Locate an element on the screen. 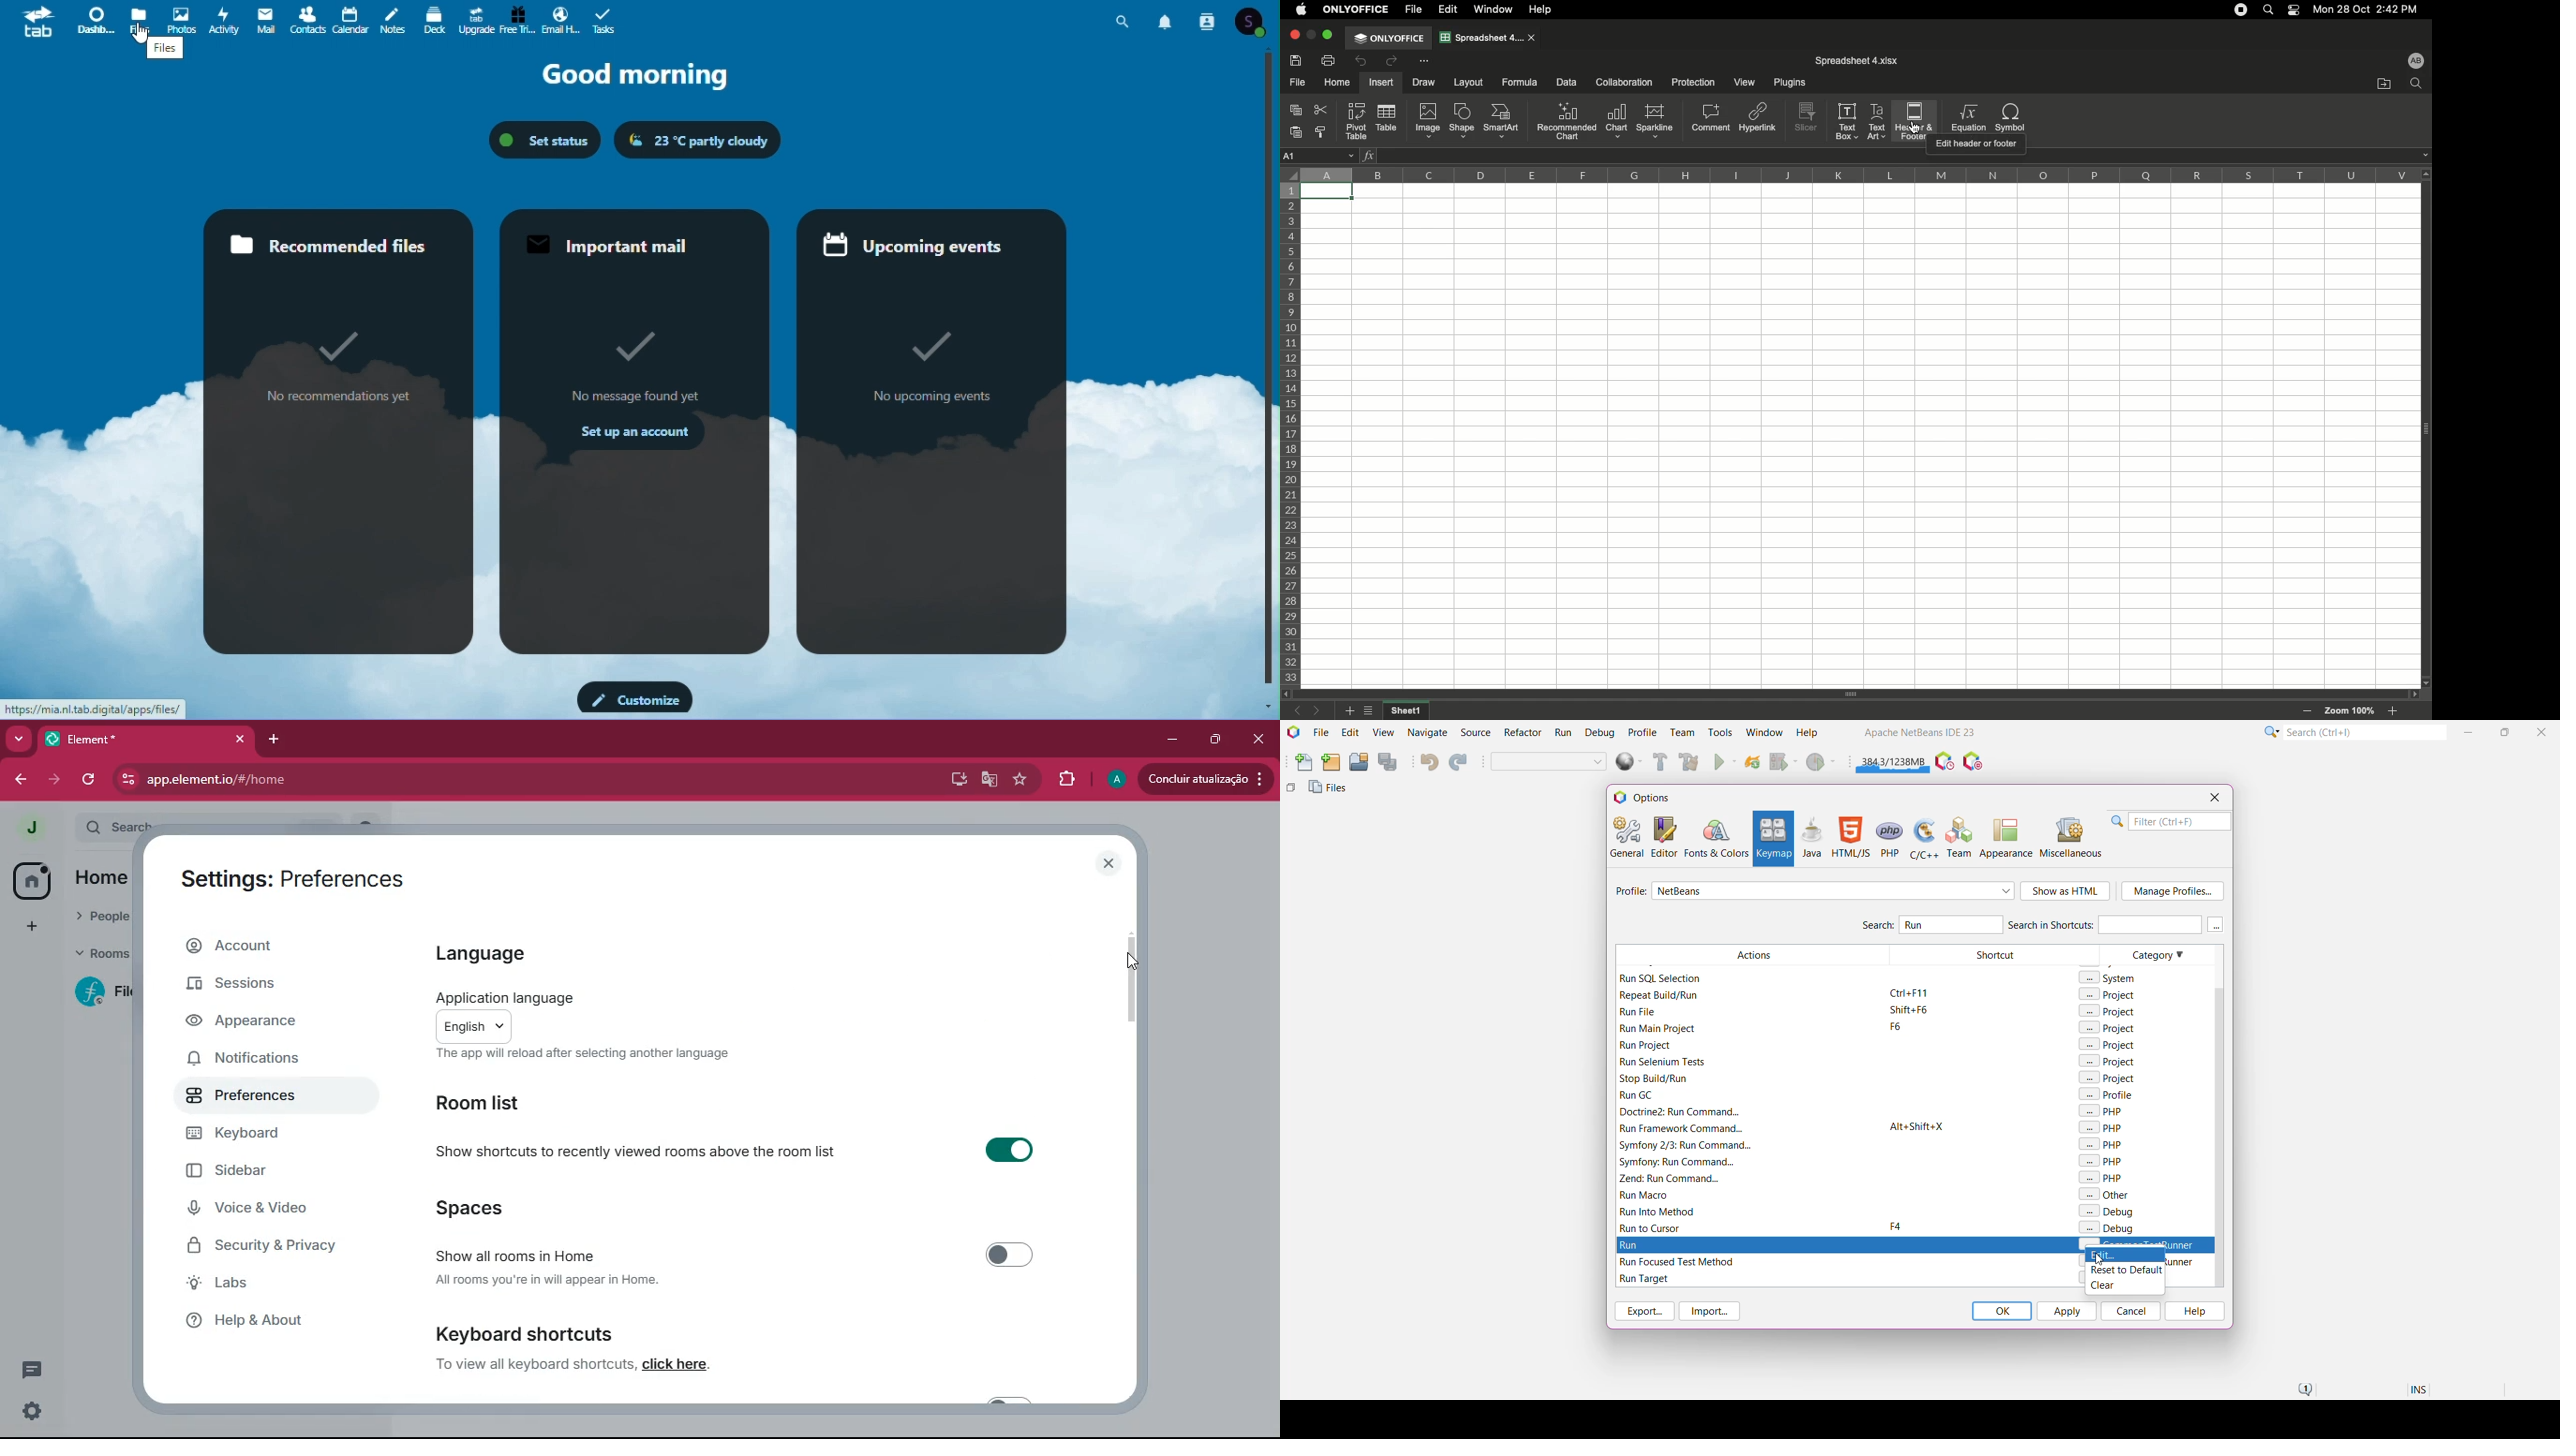  Run is located at coordinates (1563, 735).